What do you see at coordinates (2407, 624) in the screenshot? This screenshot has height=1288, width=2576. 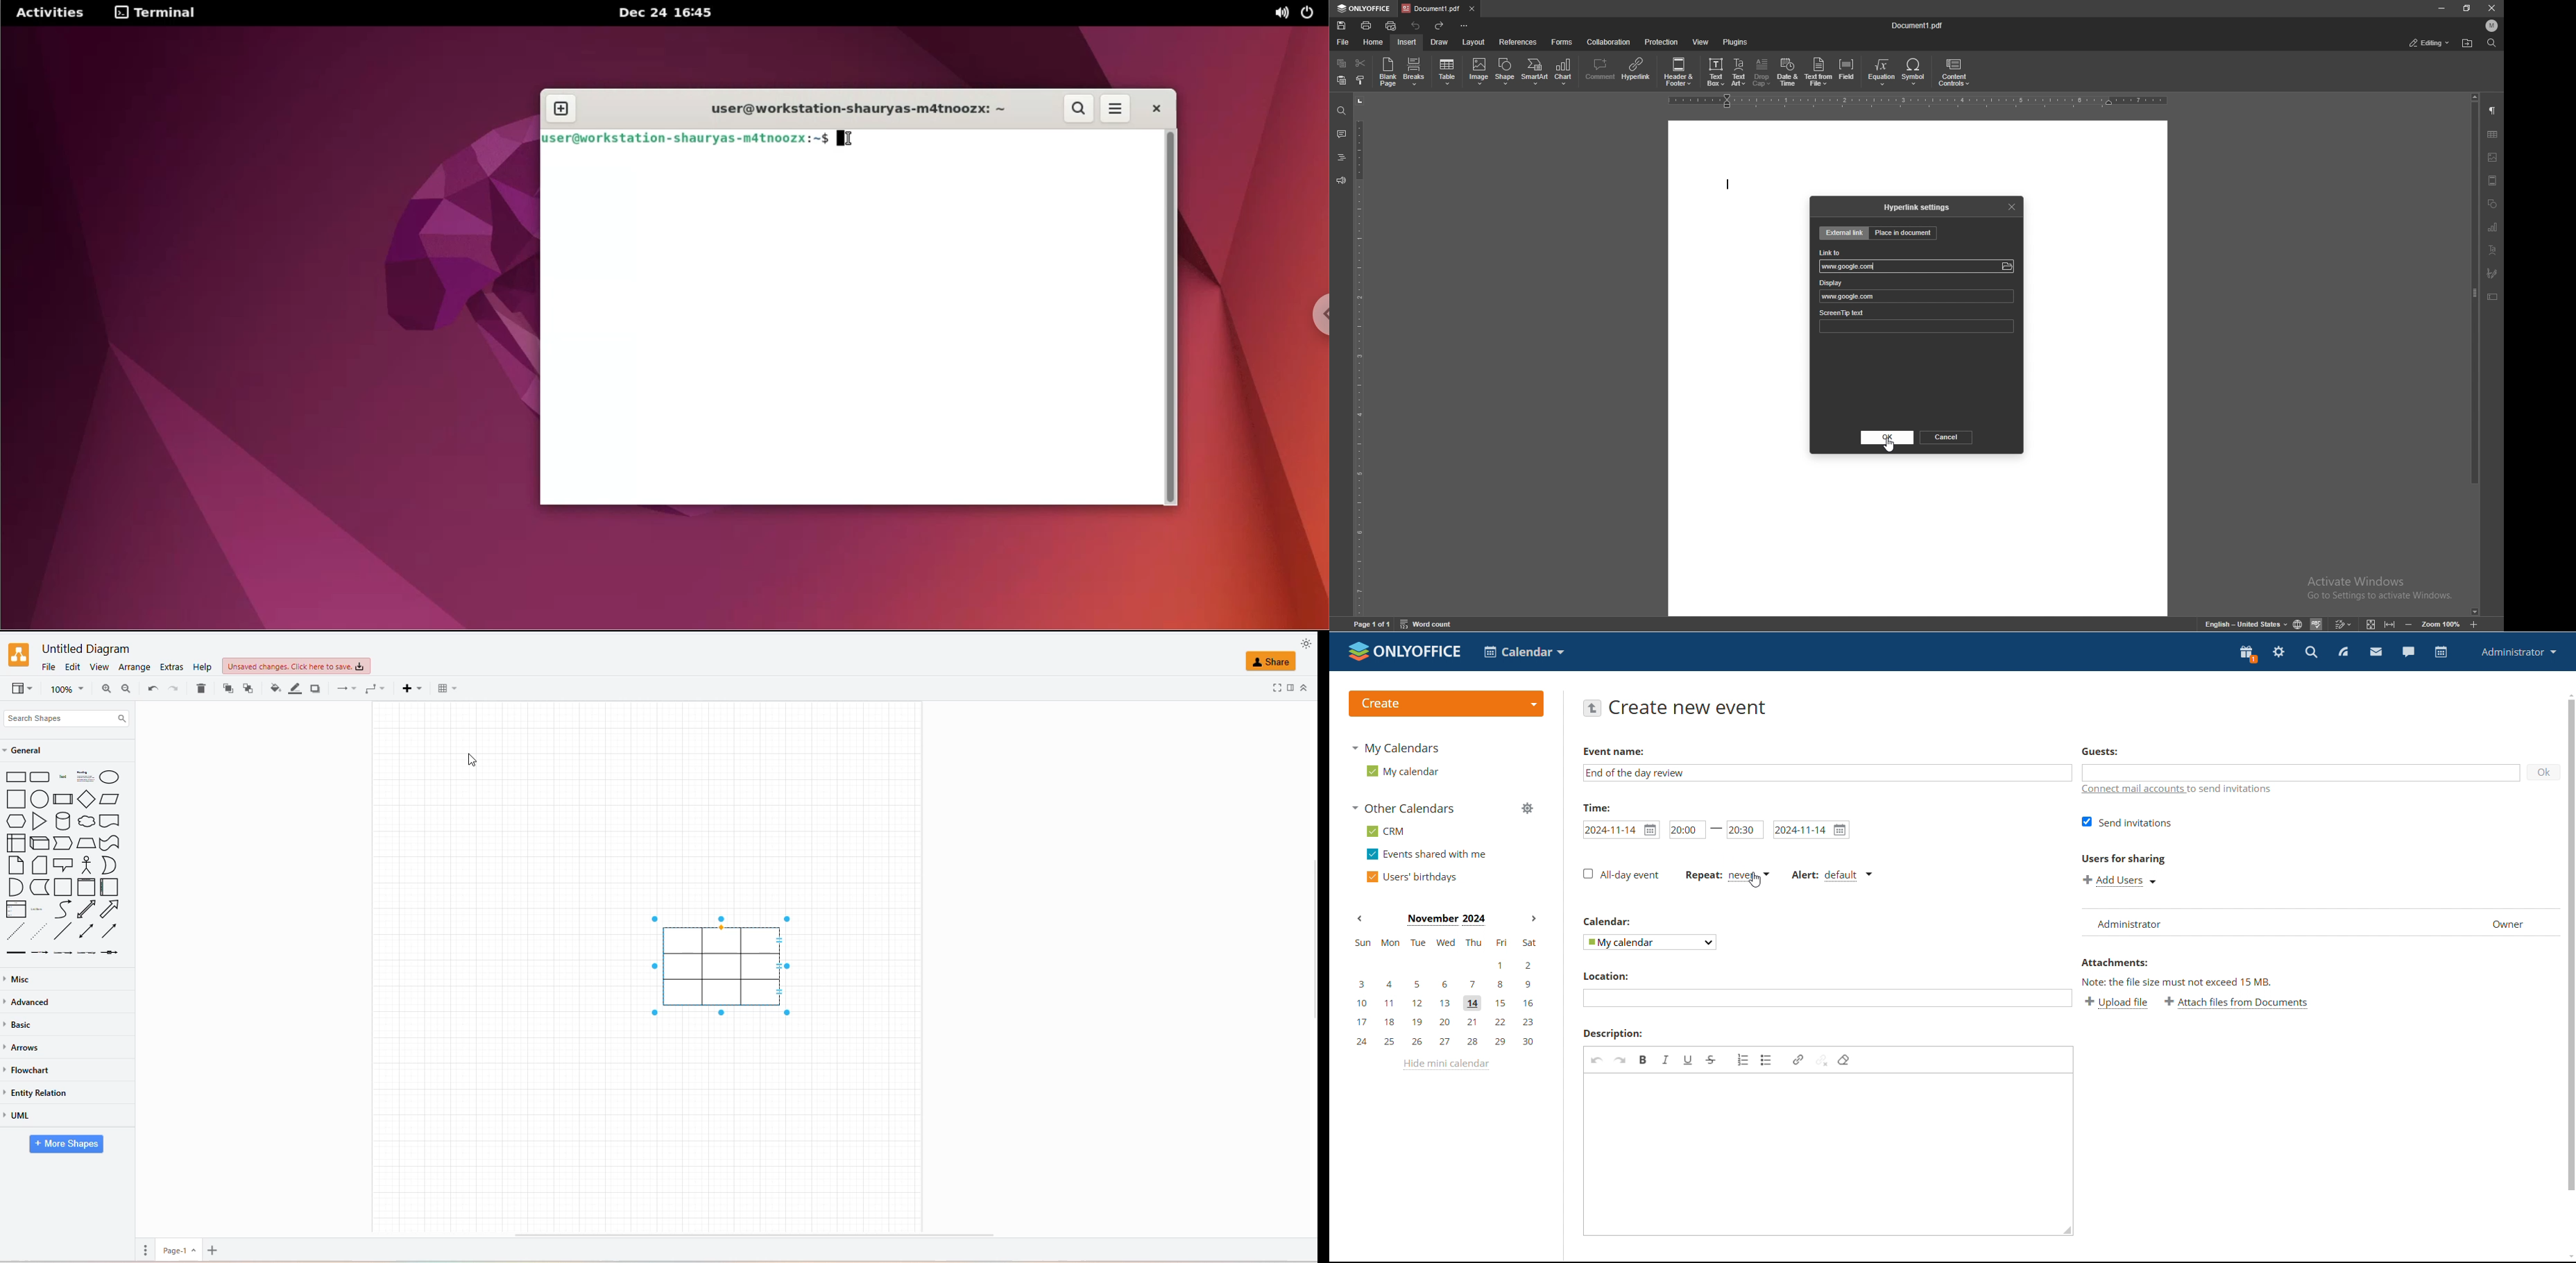 I see `zoom in` at bounding box center [2407, 624].